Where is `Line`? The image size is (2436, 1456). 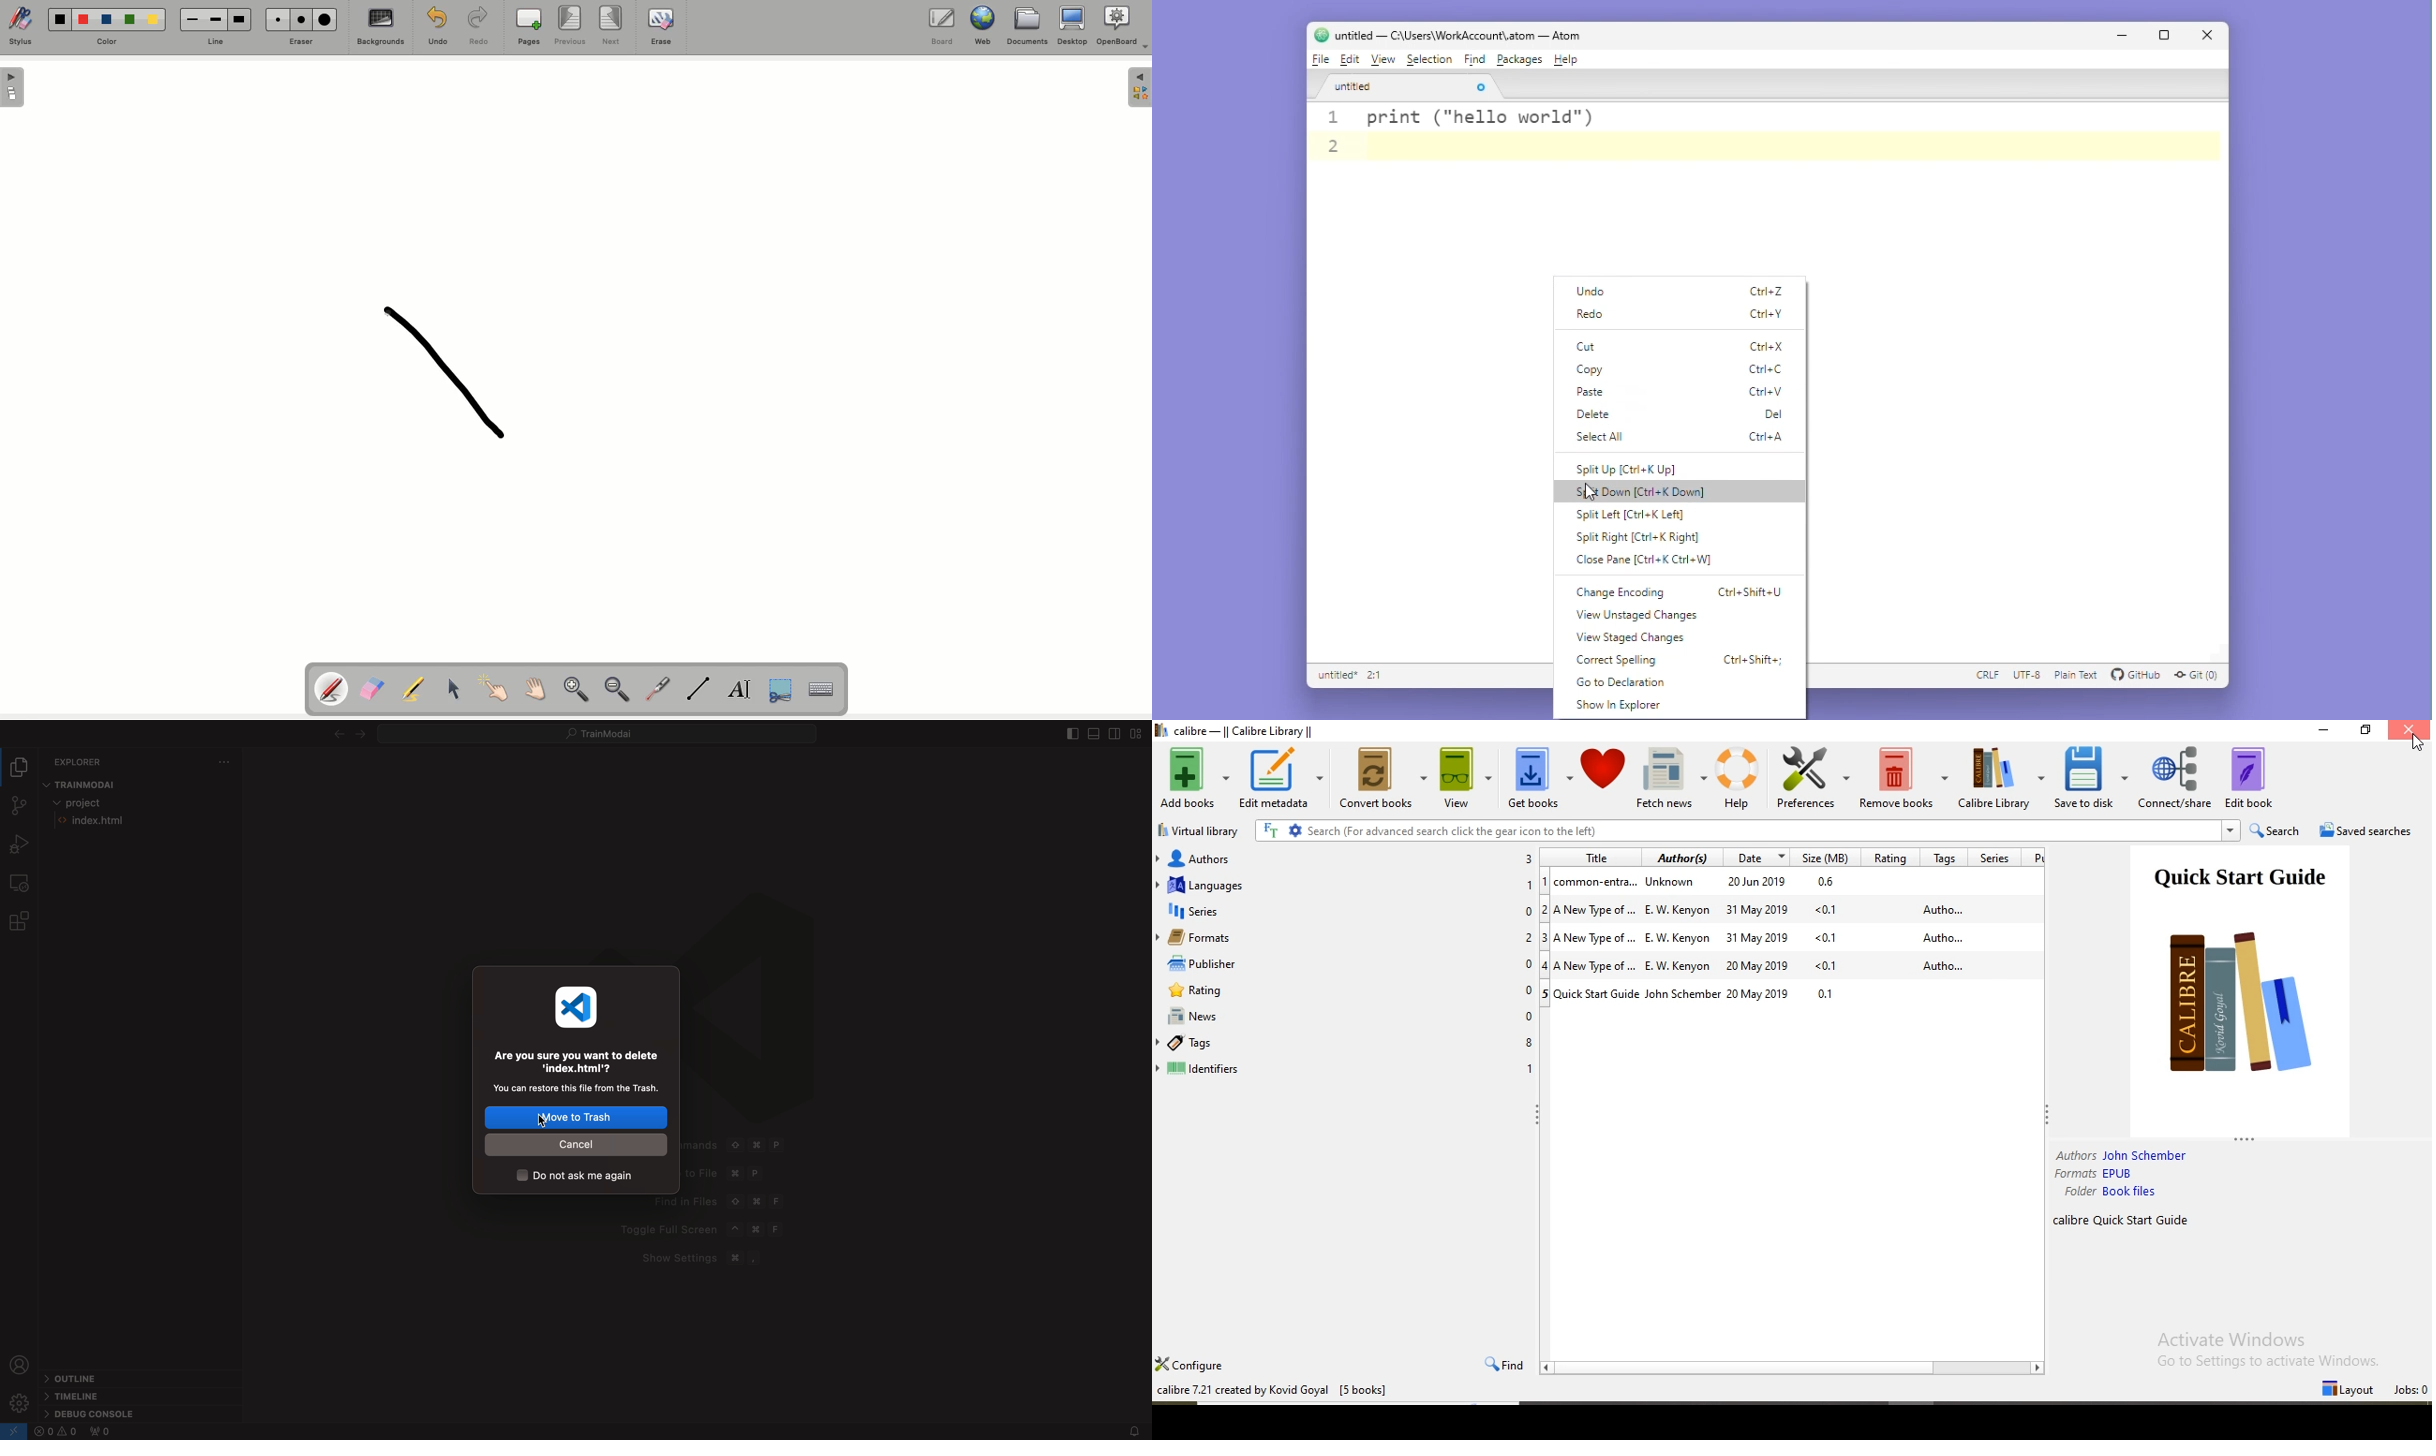 Line is located at coordinates (220, 41).